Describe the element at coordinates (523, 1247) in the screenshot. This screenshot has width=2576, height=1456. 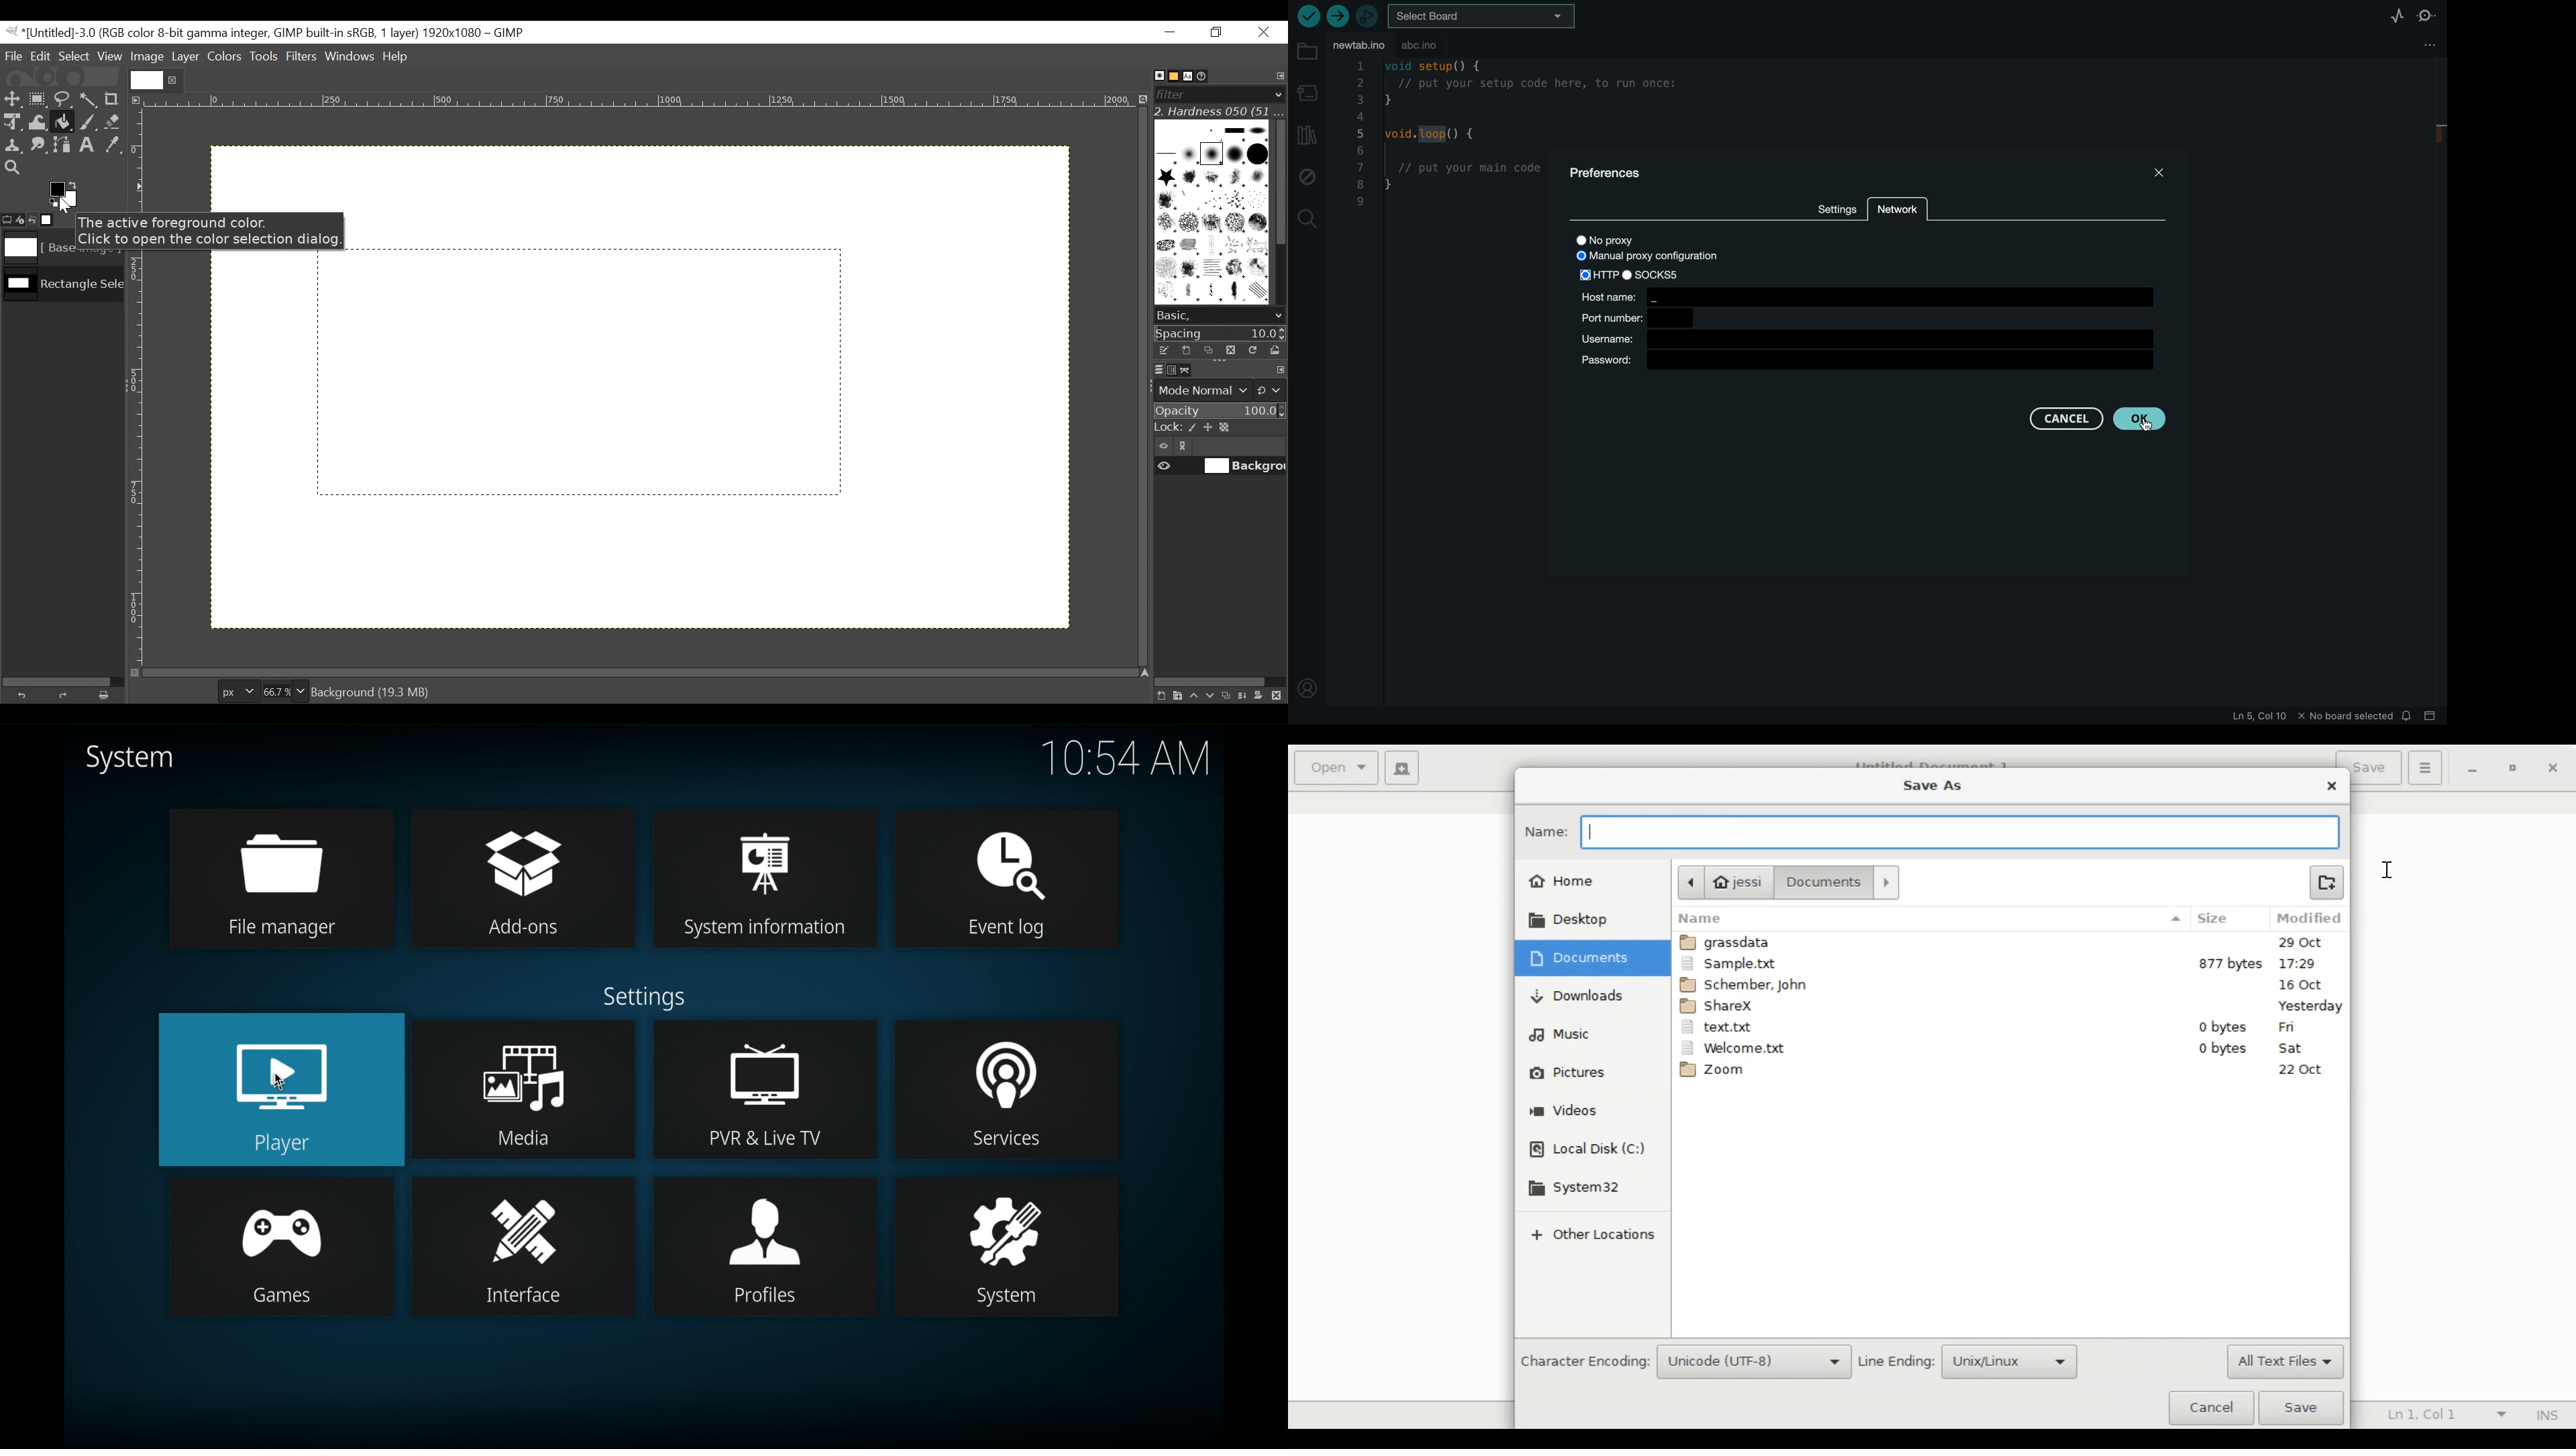
I see `interface` at that location.